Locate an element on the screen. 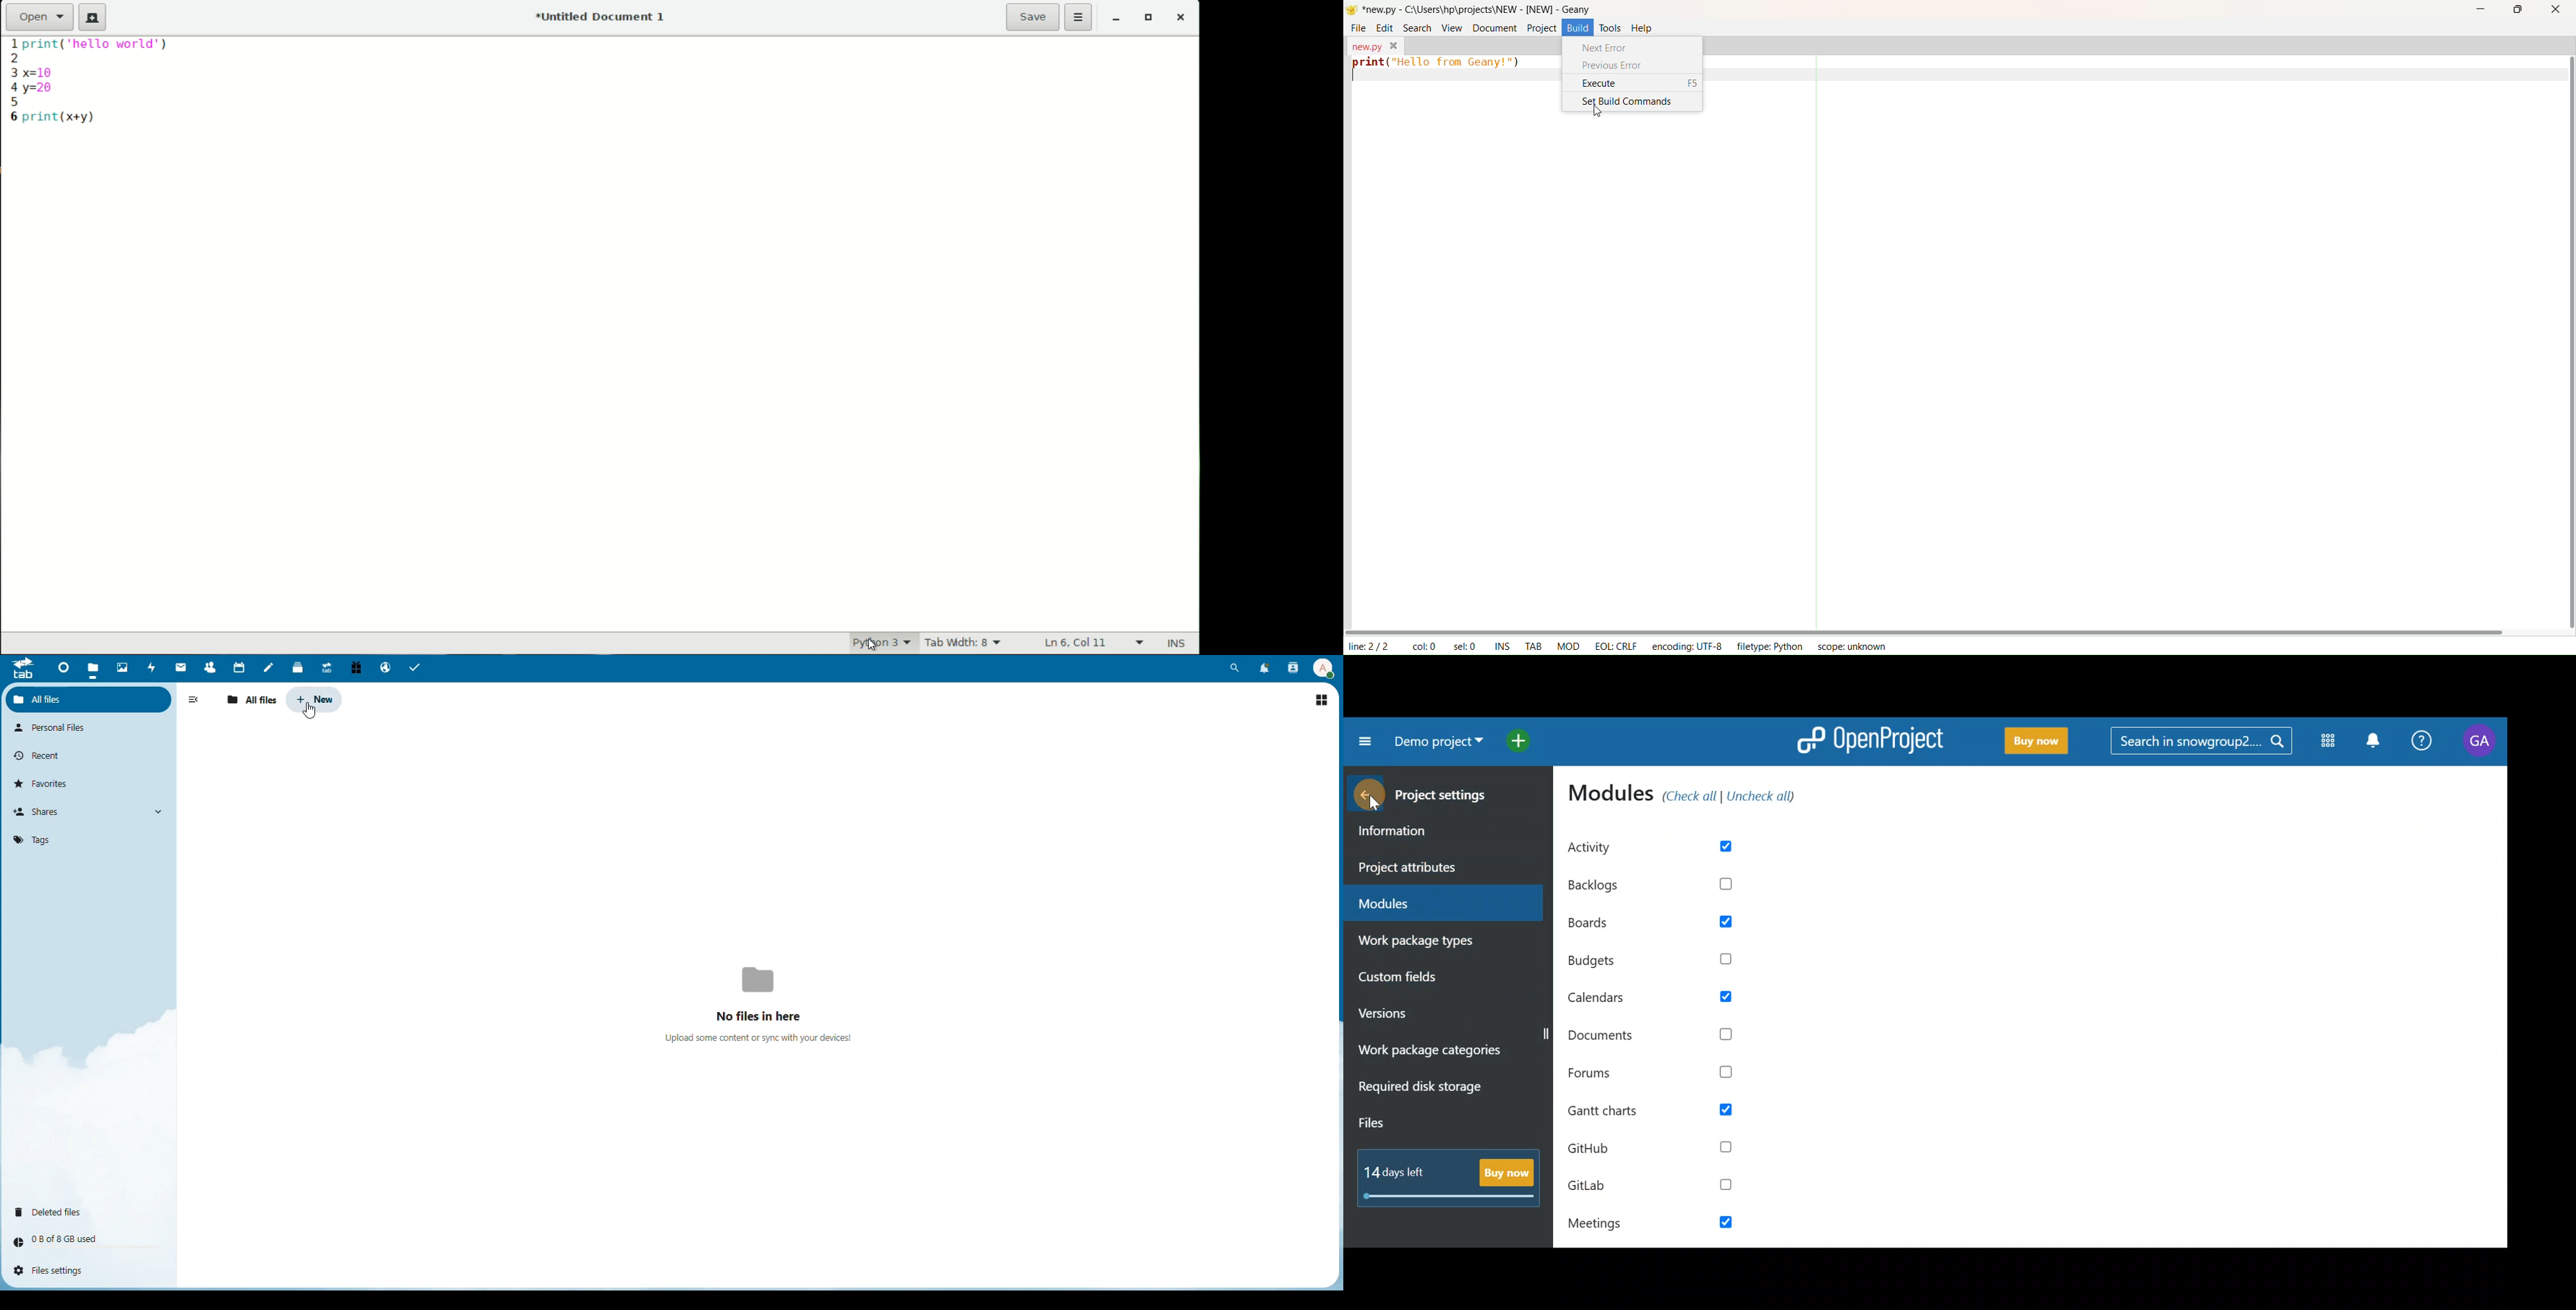  MOD is located at coordinates (1568, 645).